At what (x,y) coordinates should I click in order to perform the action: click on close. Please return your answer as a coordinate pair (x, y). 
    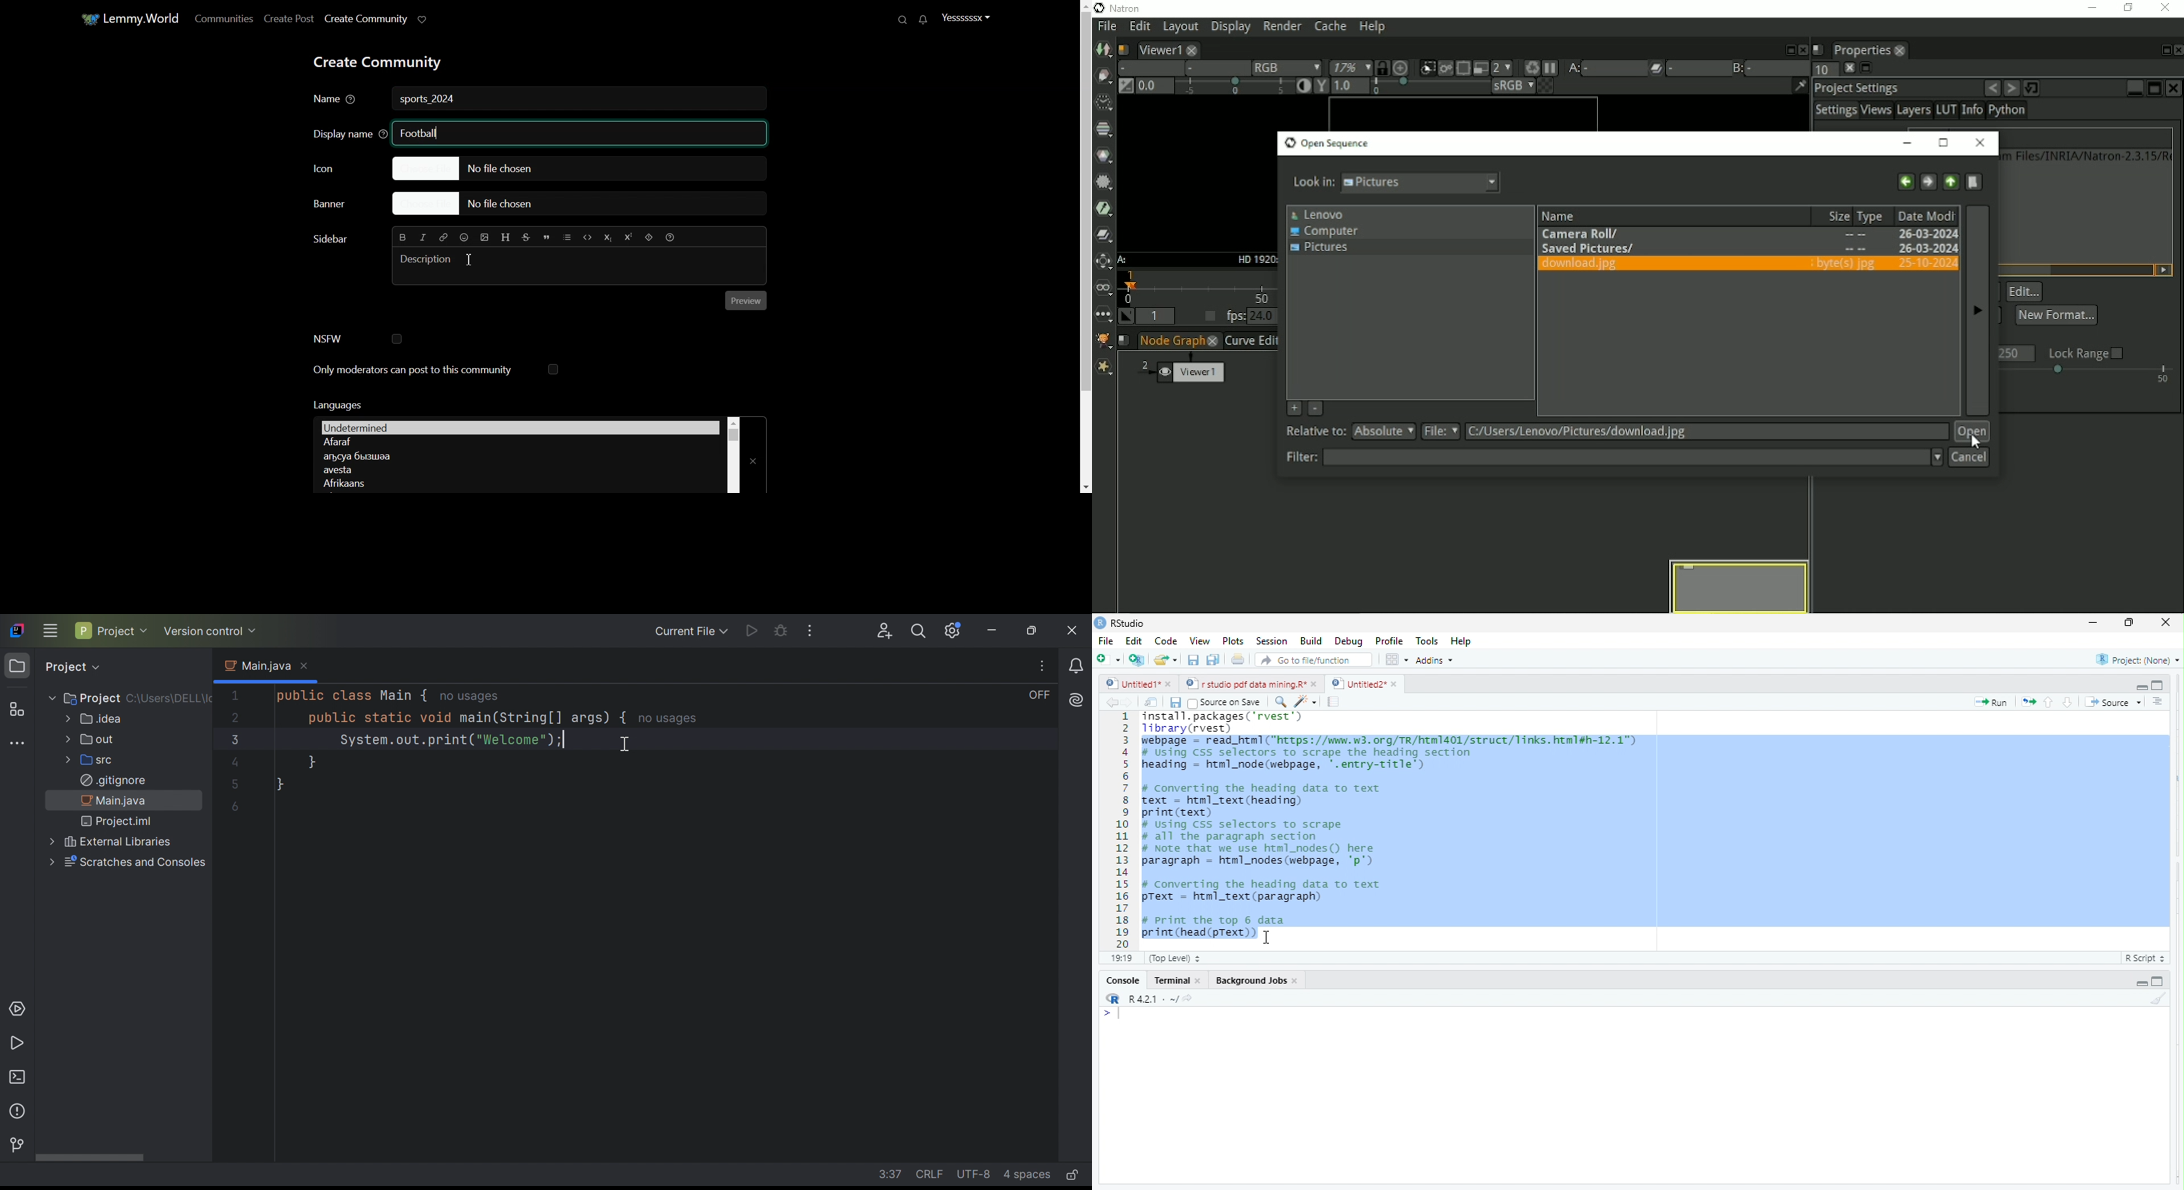
    Looking at the image, I should click on (1202, 982).